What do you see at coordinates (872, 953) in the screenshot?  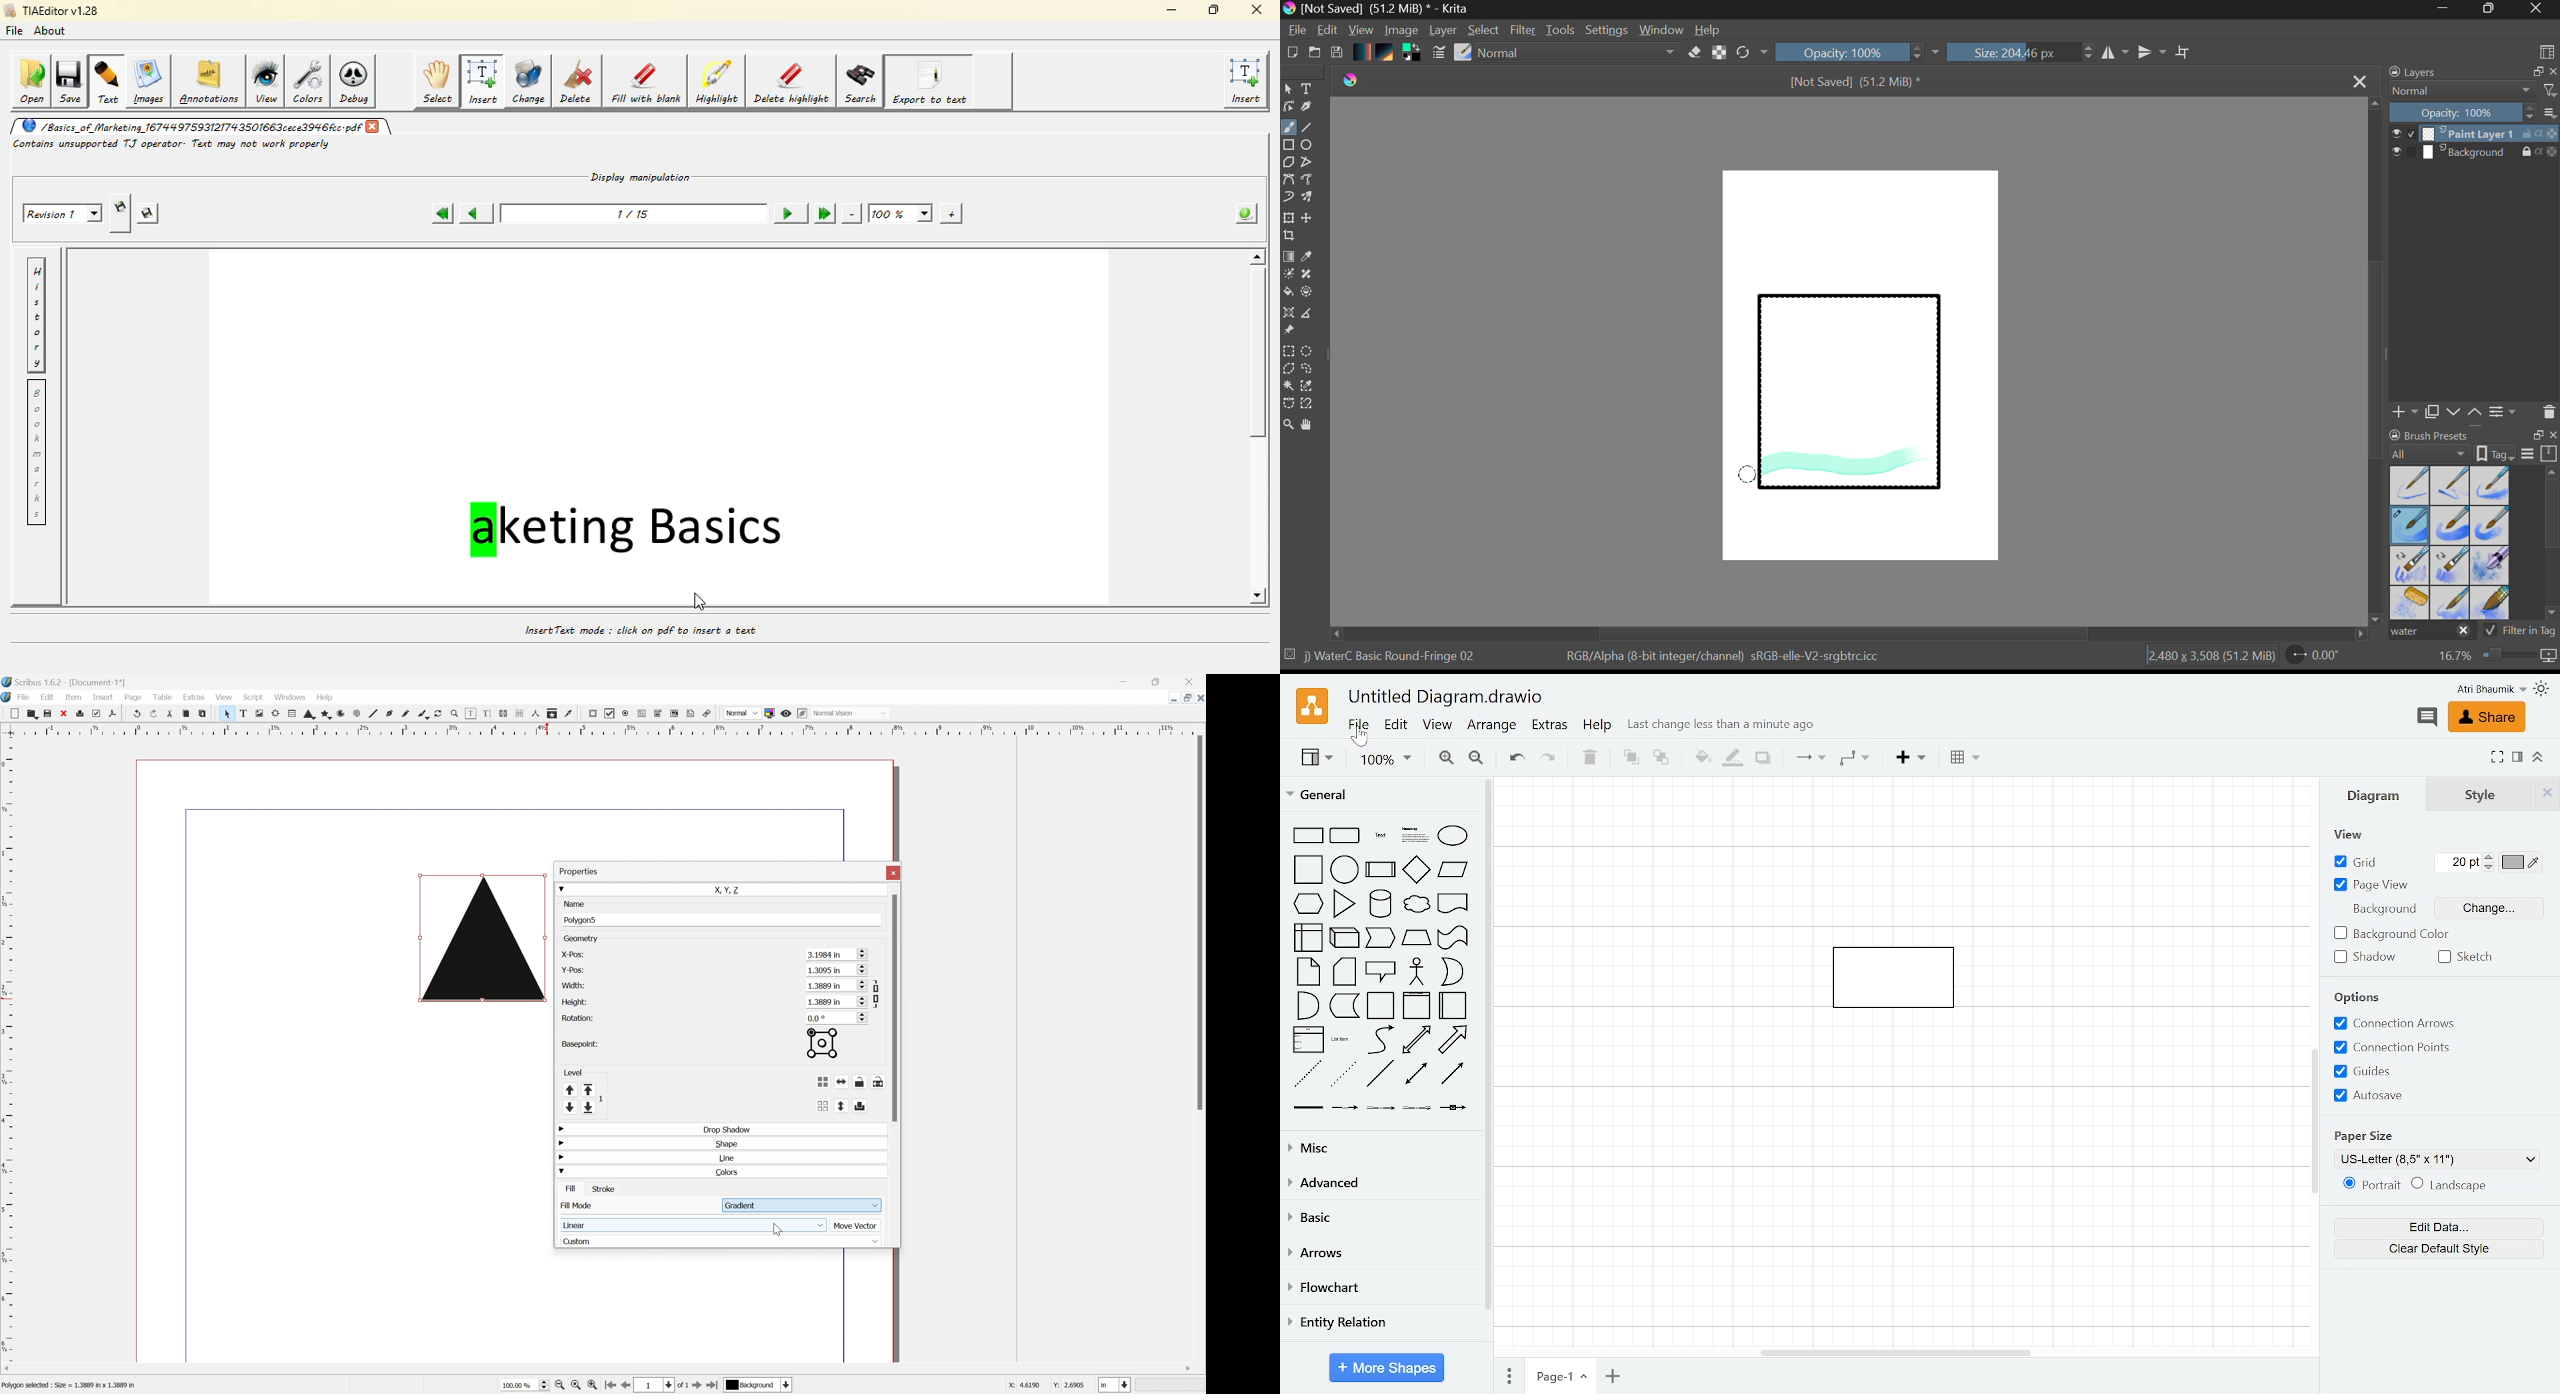 I see `Scroll` at bounding box center [872, 953].